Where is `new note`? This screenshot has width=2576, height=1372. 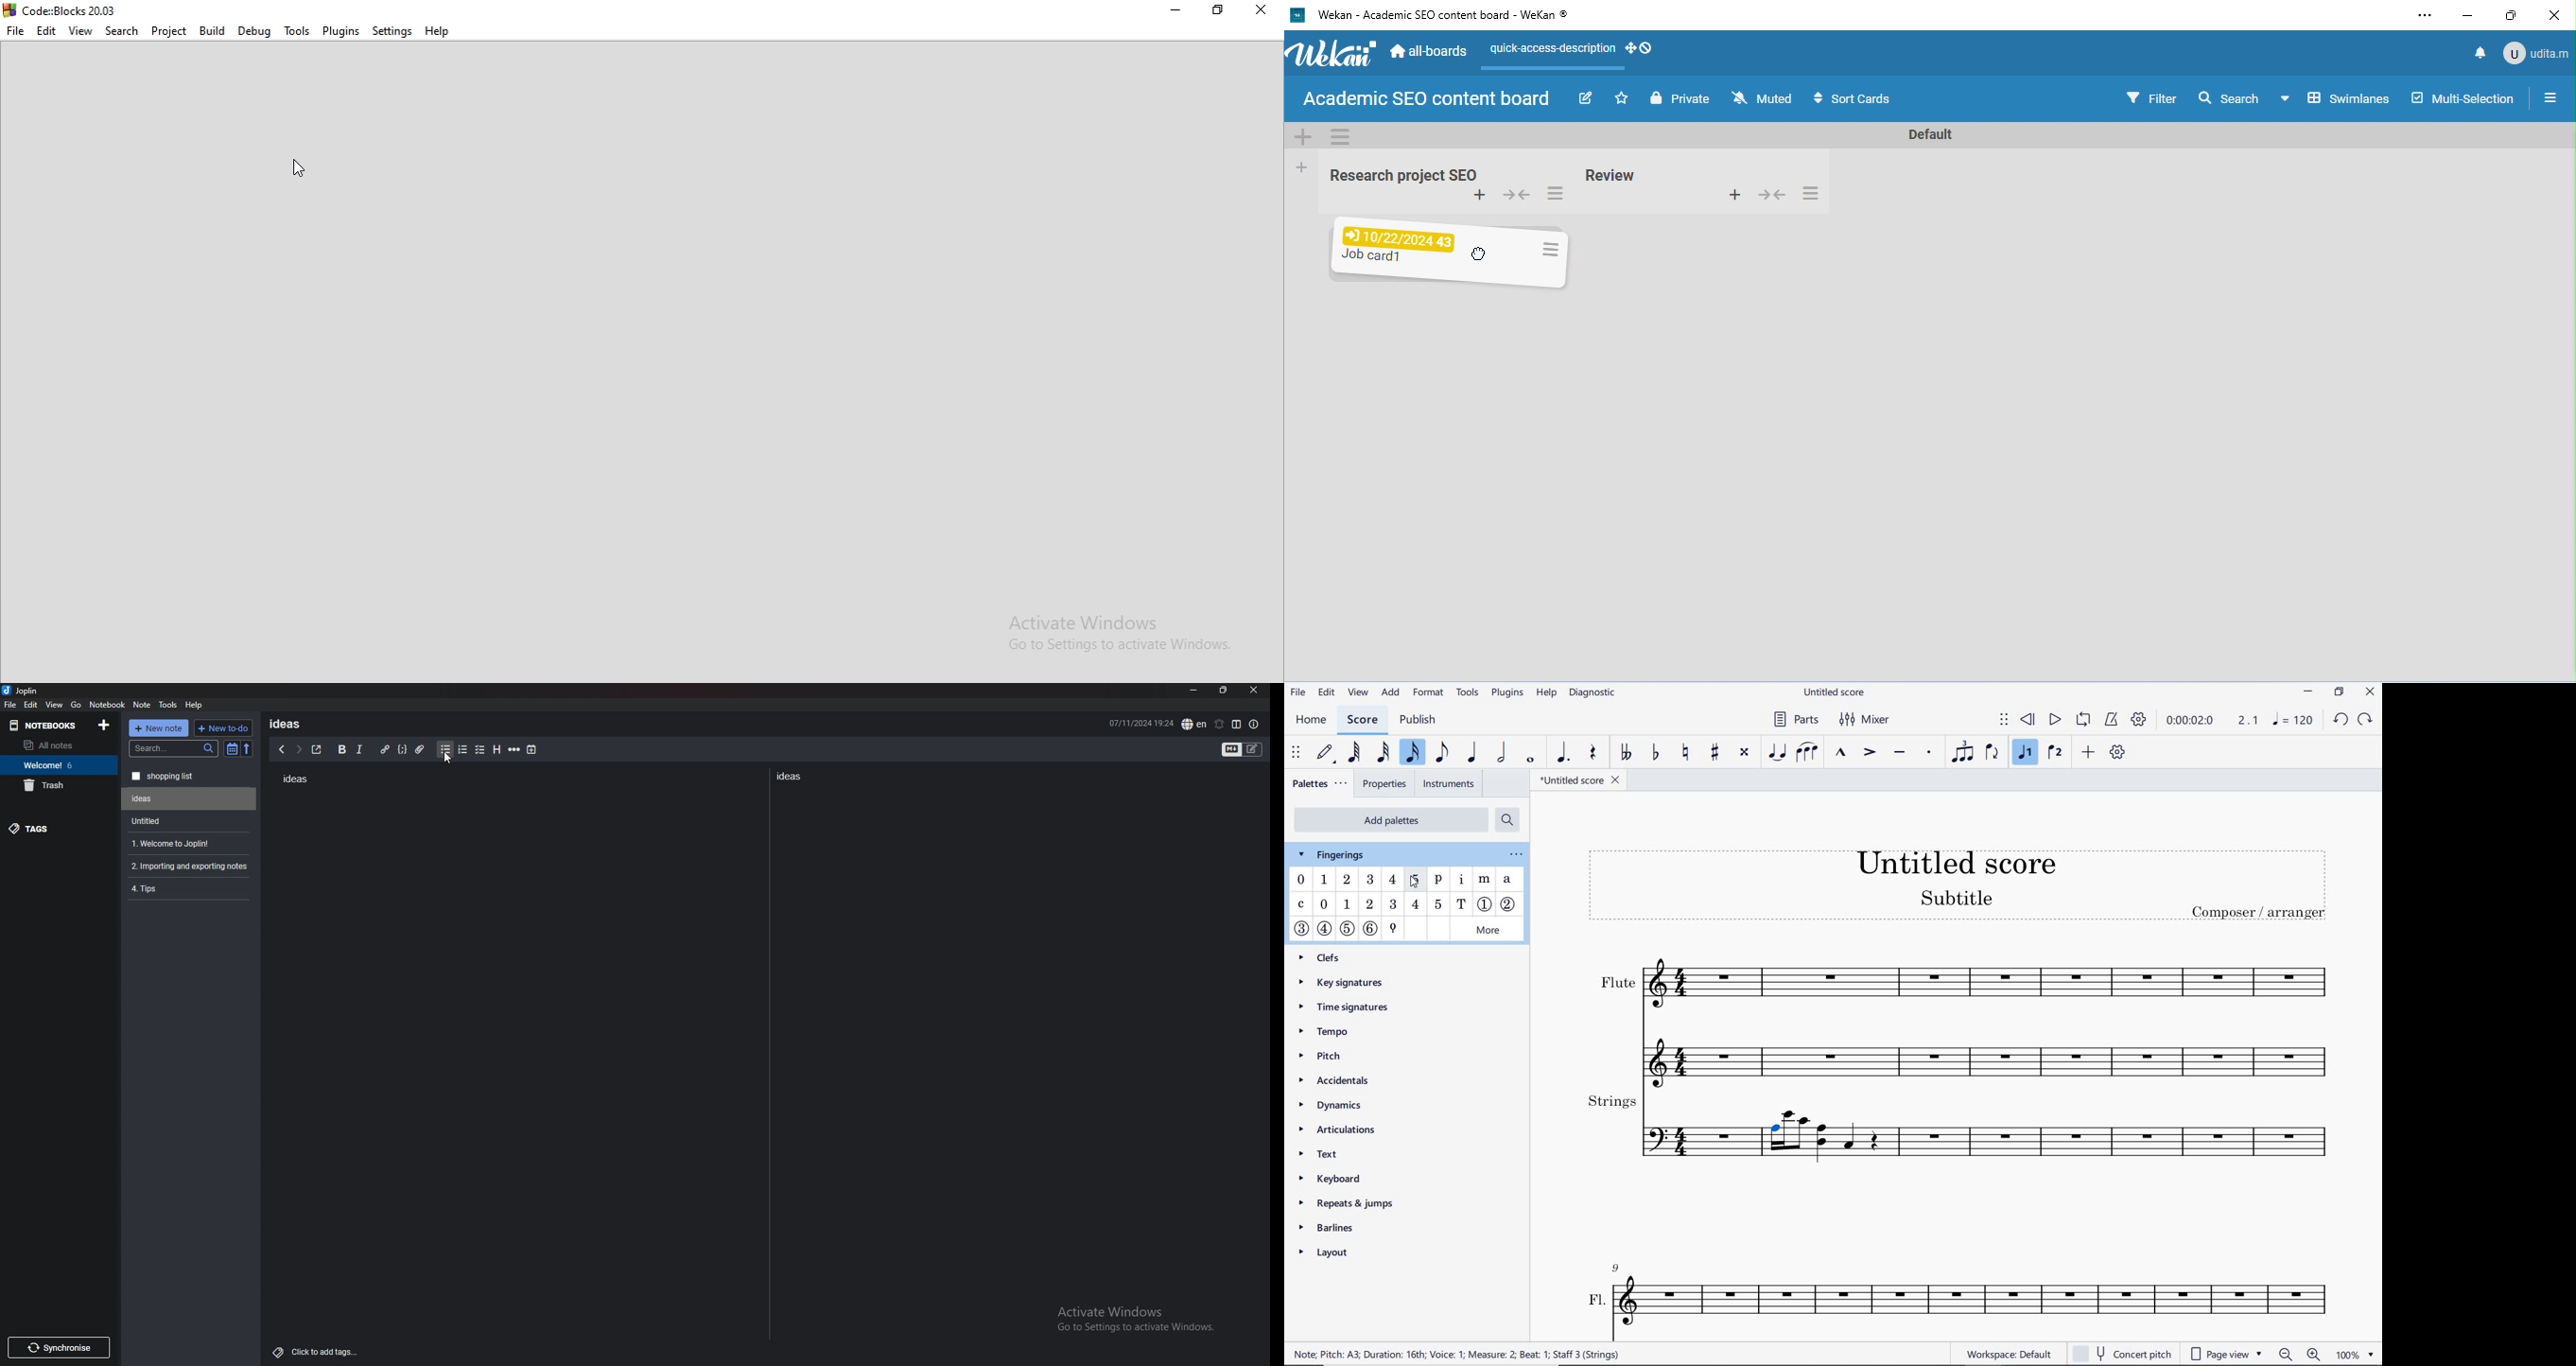
new note is located at coordinates (159, 728).